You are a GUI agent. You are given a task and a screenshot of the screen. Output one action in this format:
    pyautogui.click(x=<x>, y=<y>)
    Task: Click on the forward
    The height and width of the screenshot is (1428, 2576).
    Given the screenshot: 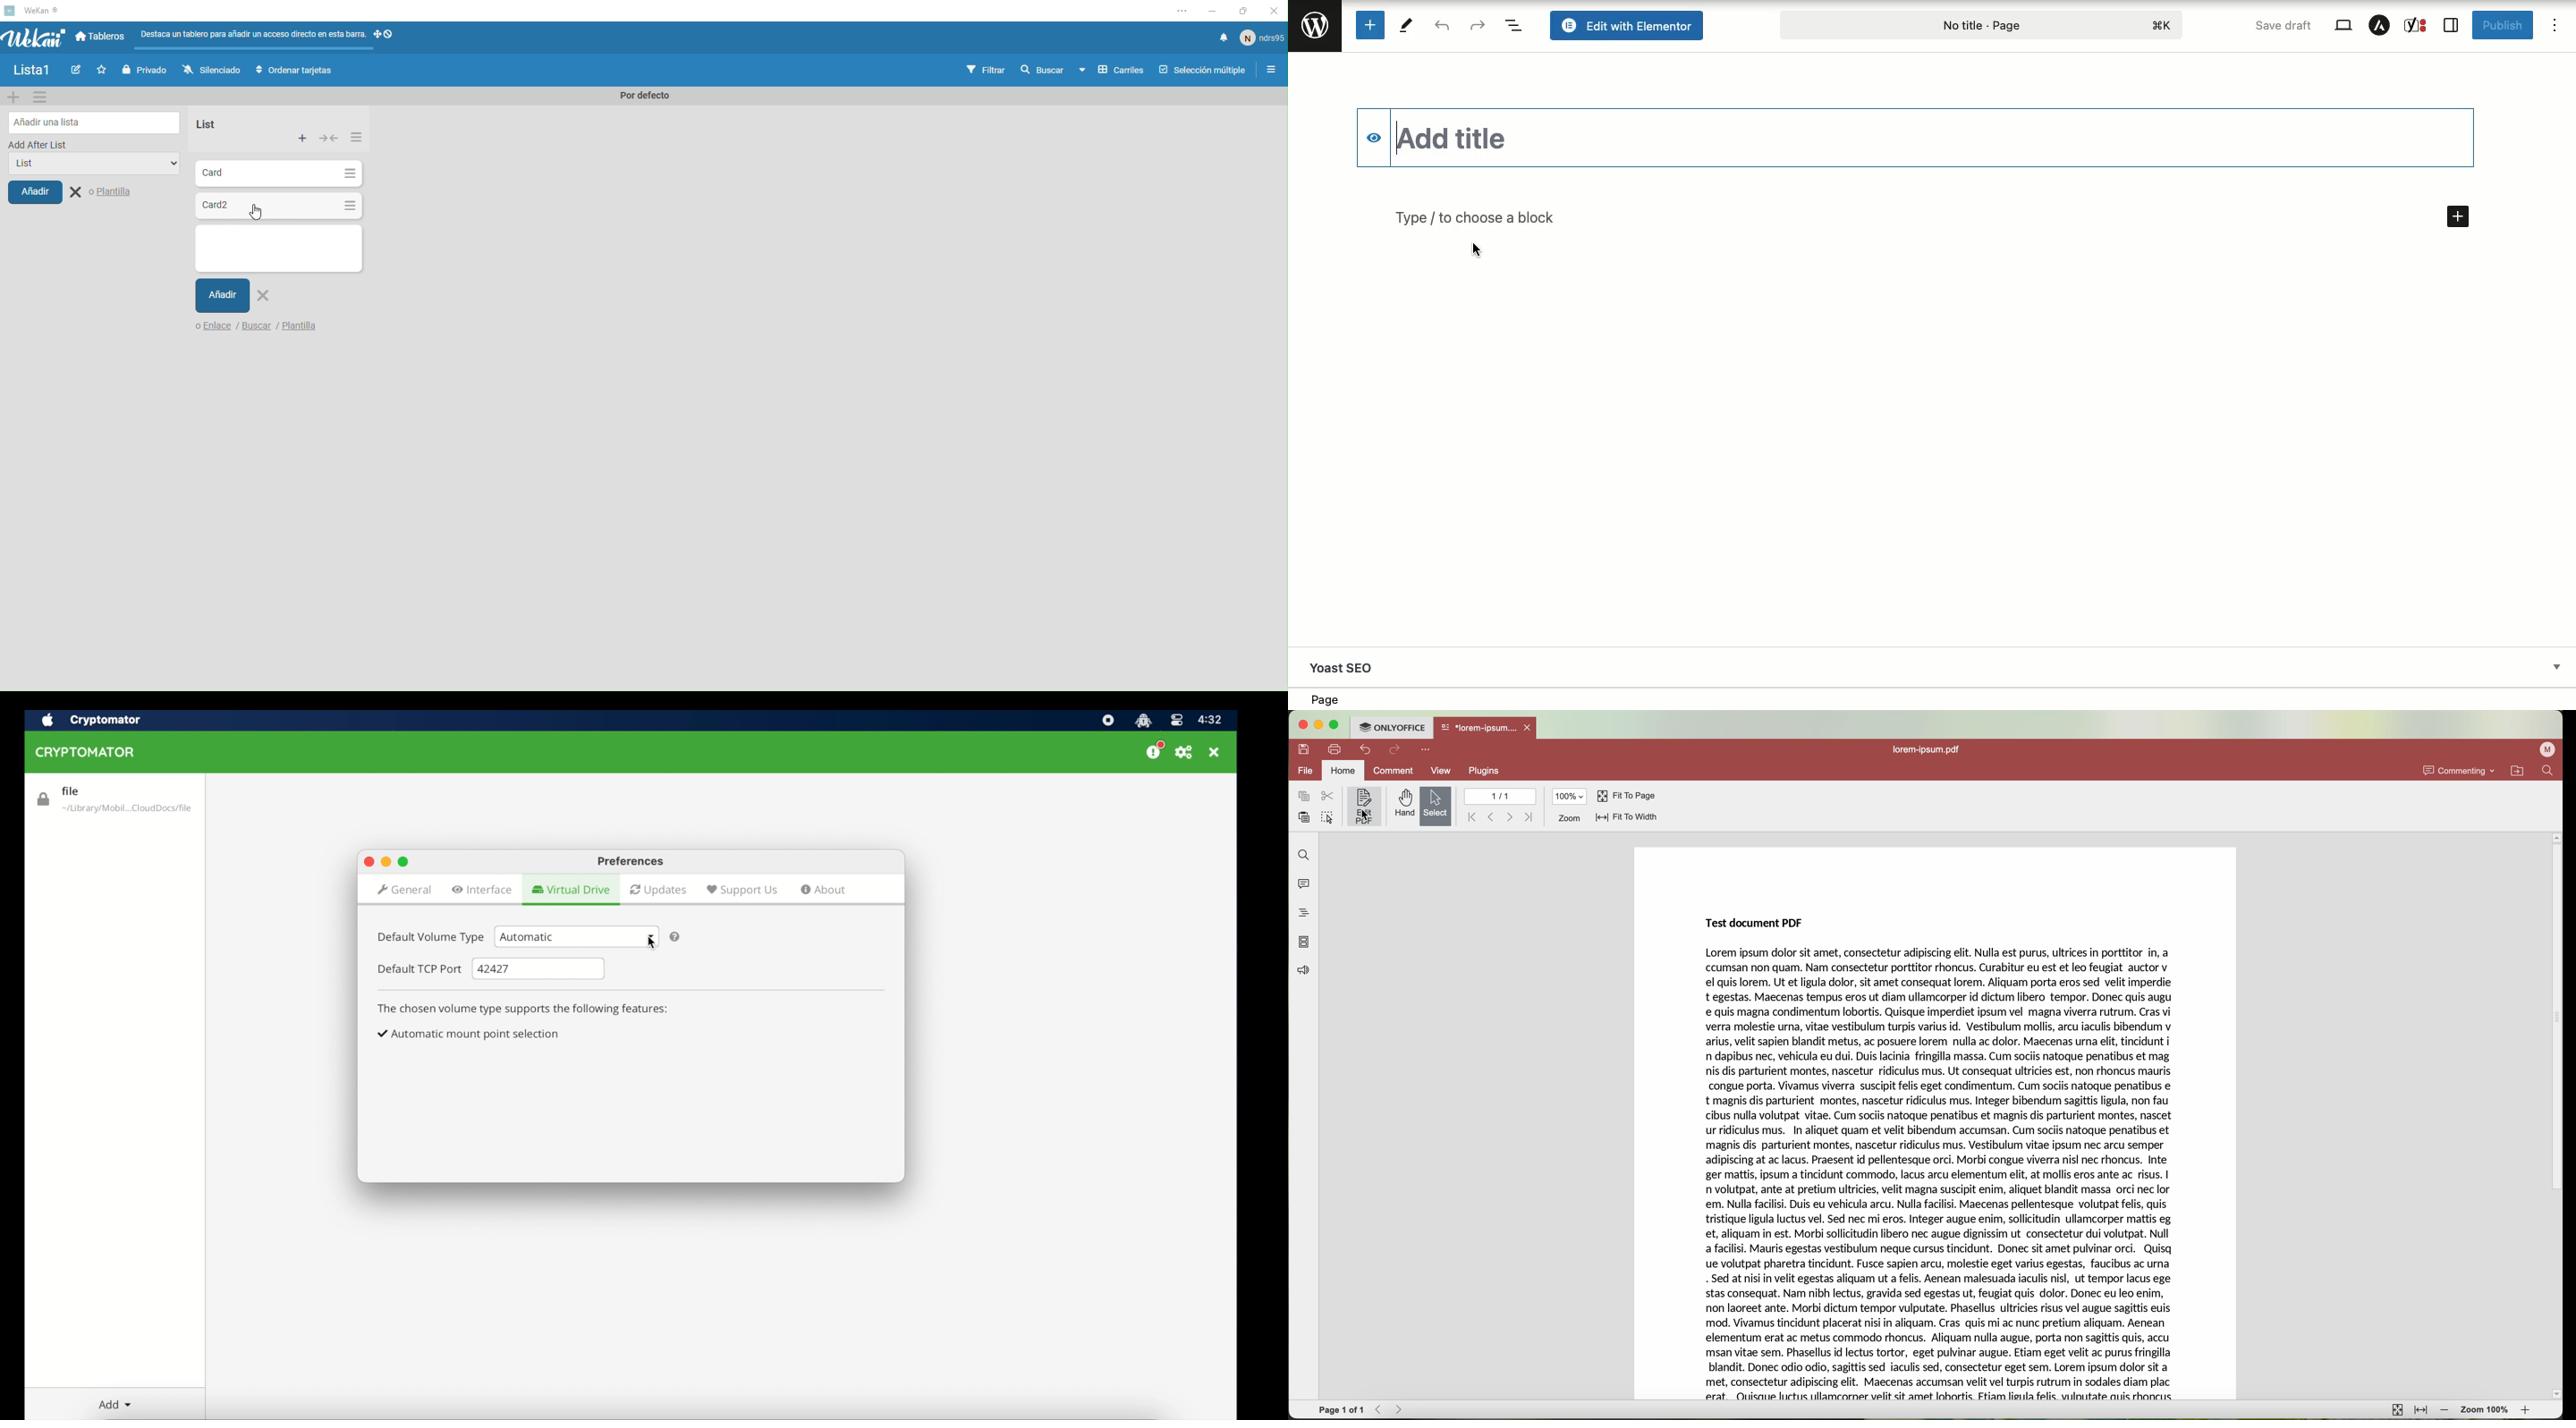 What is the action you would take?
    pyautogui.click(x=1508, y=818)
    